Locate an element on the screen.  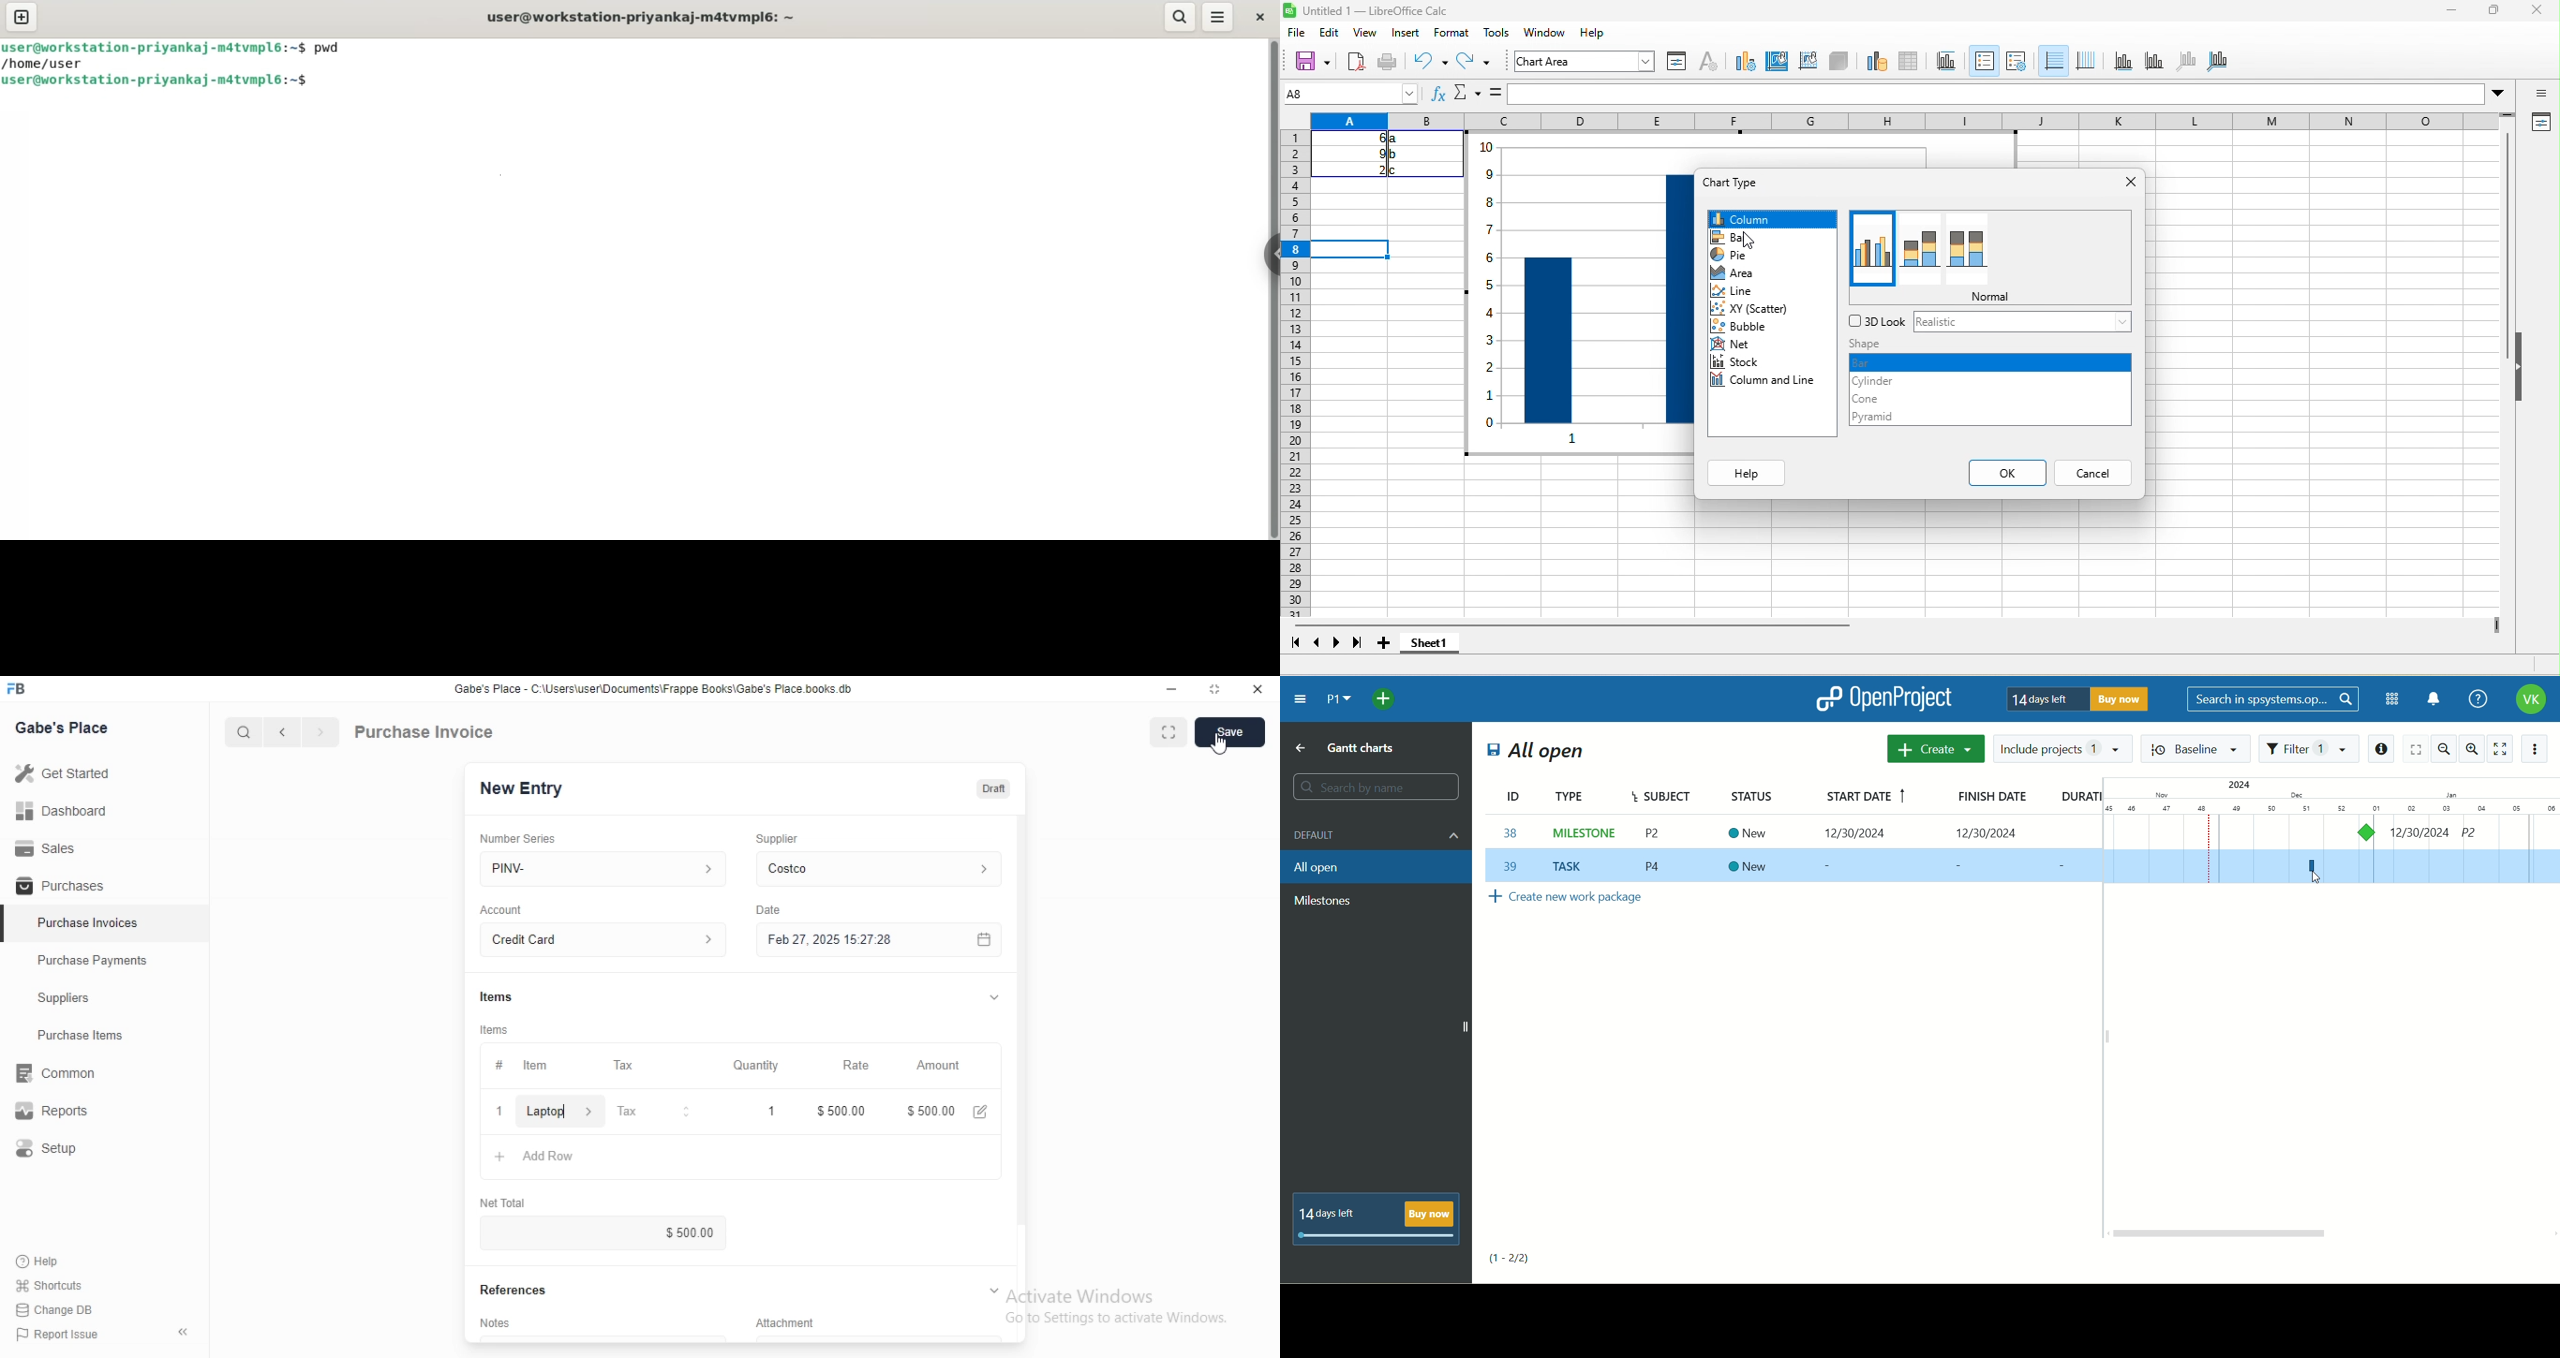
Notes is located at coordinates (494, 1322).